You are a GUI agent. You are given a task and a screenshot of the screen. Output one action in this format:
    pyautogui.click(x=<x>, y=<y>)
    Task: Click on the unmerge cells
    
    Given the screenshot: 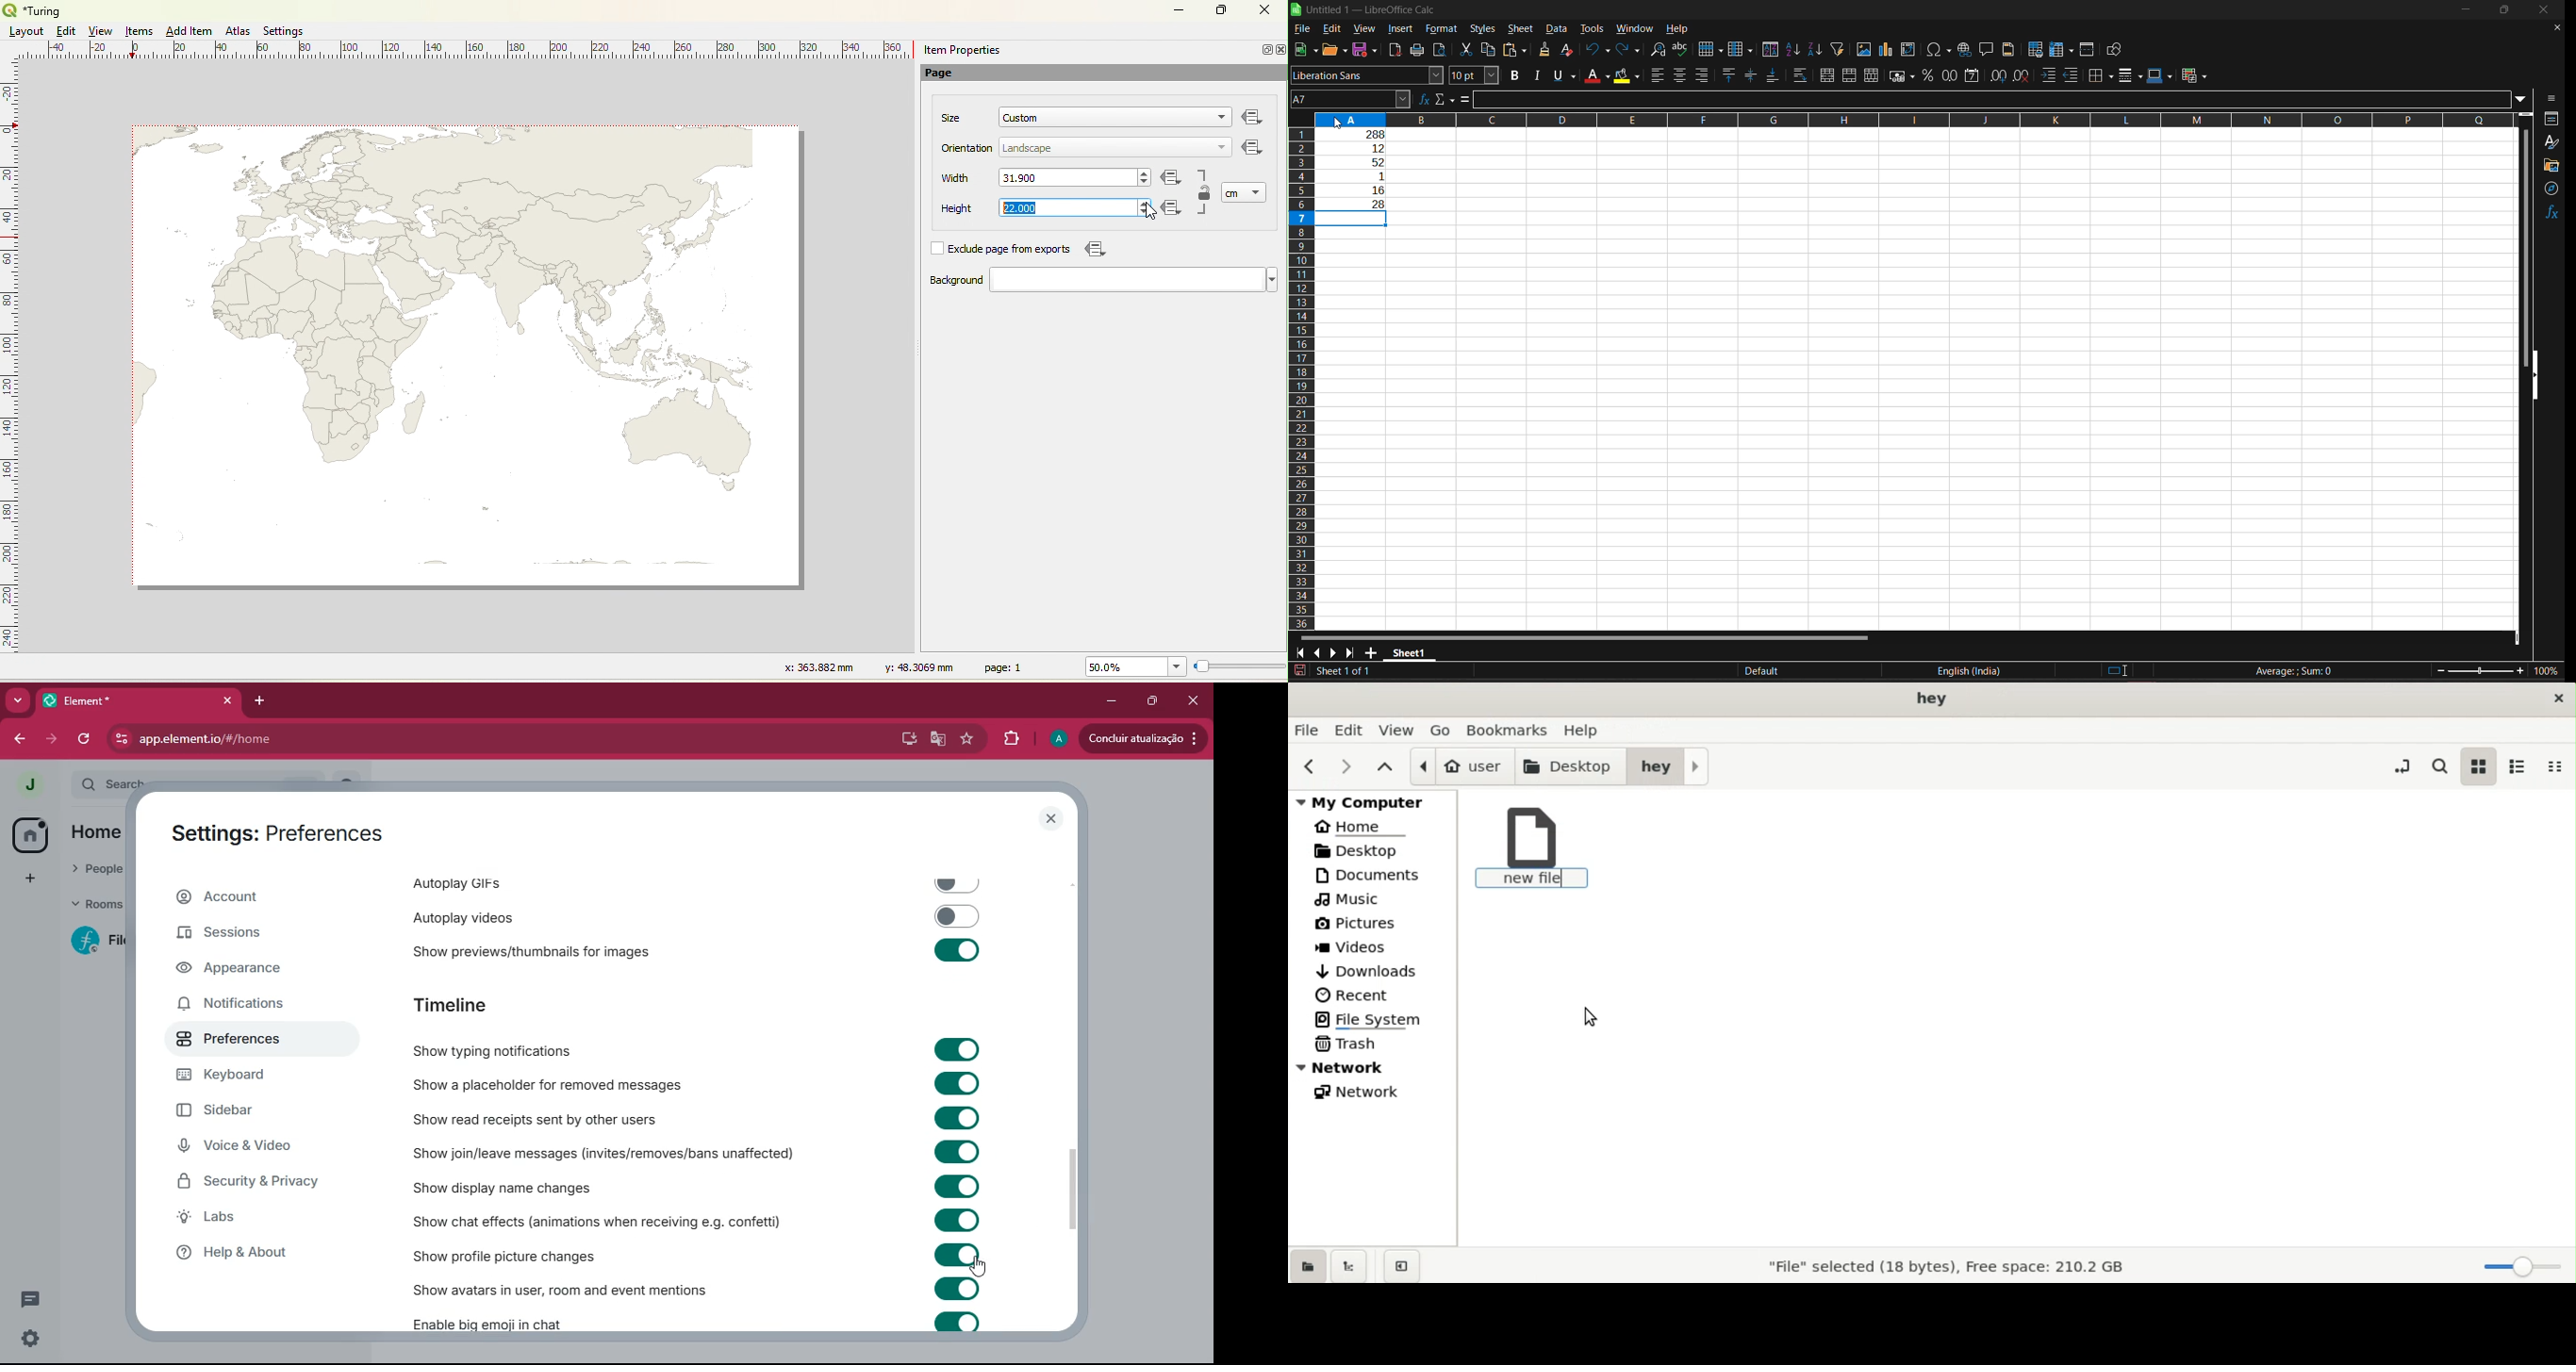 What is the action you would take?
    pyautogui.click(x=1872, y=74)
    